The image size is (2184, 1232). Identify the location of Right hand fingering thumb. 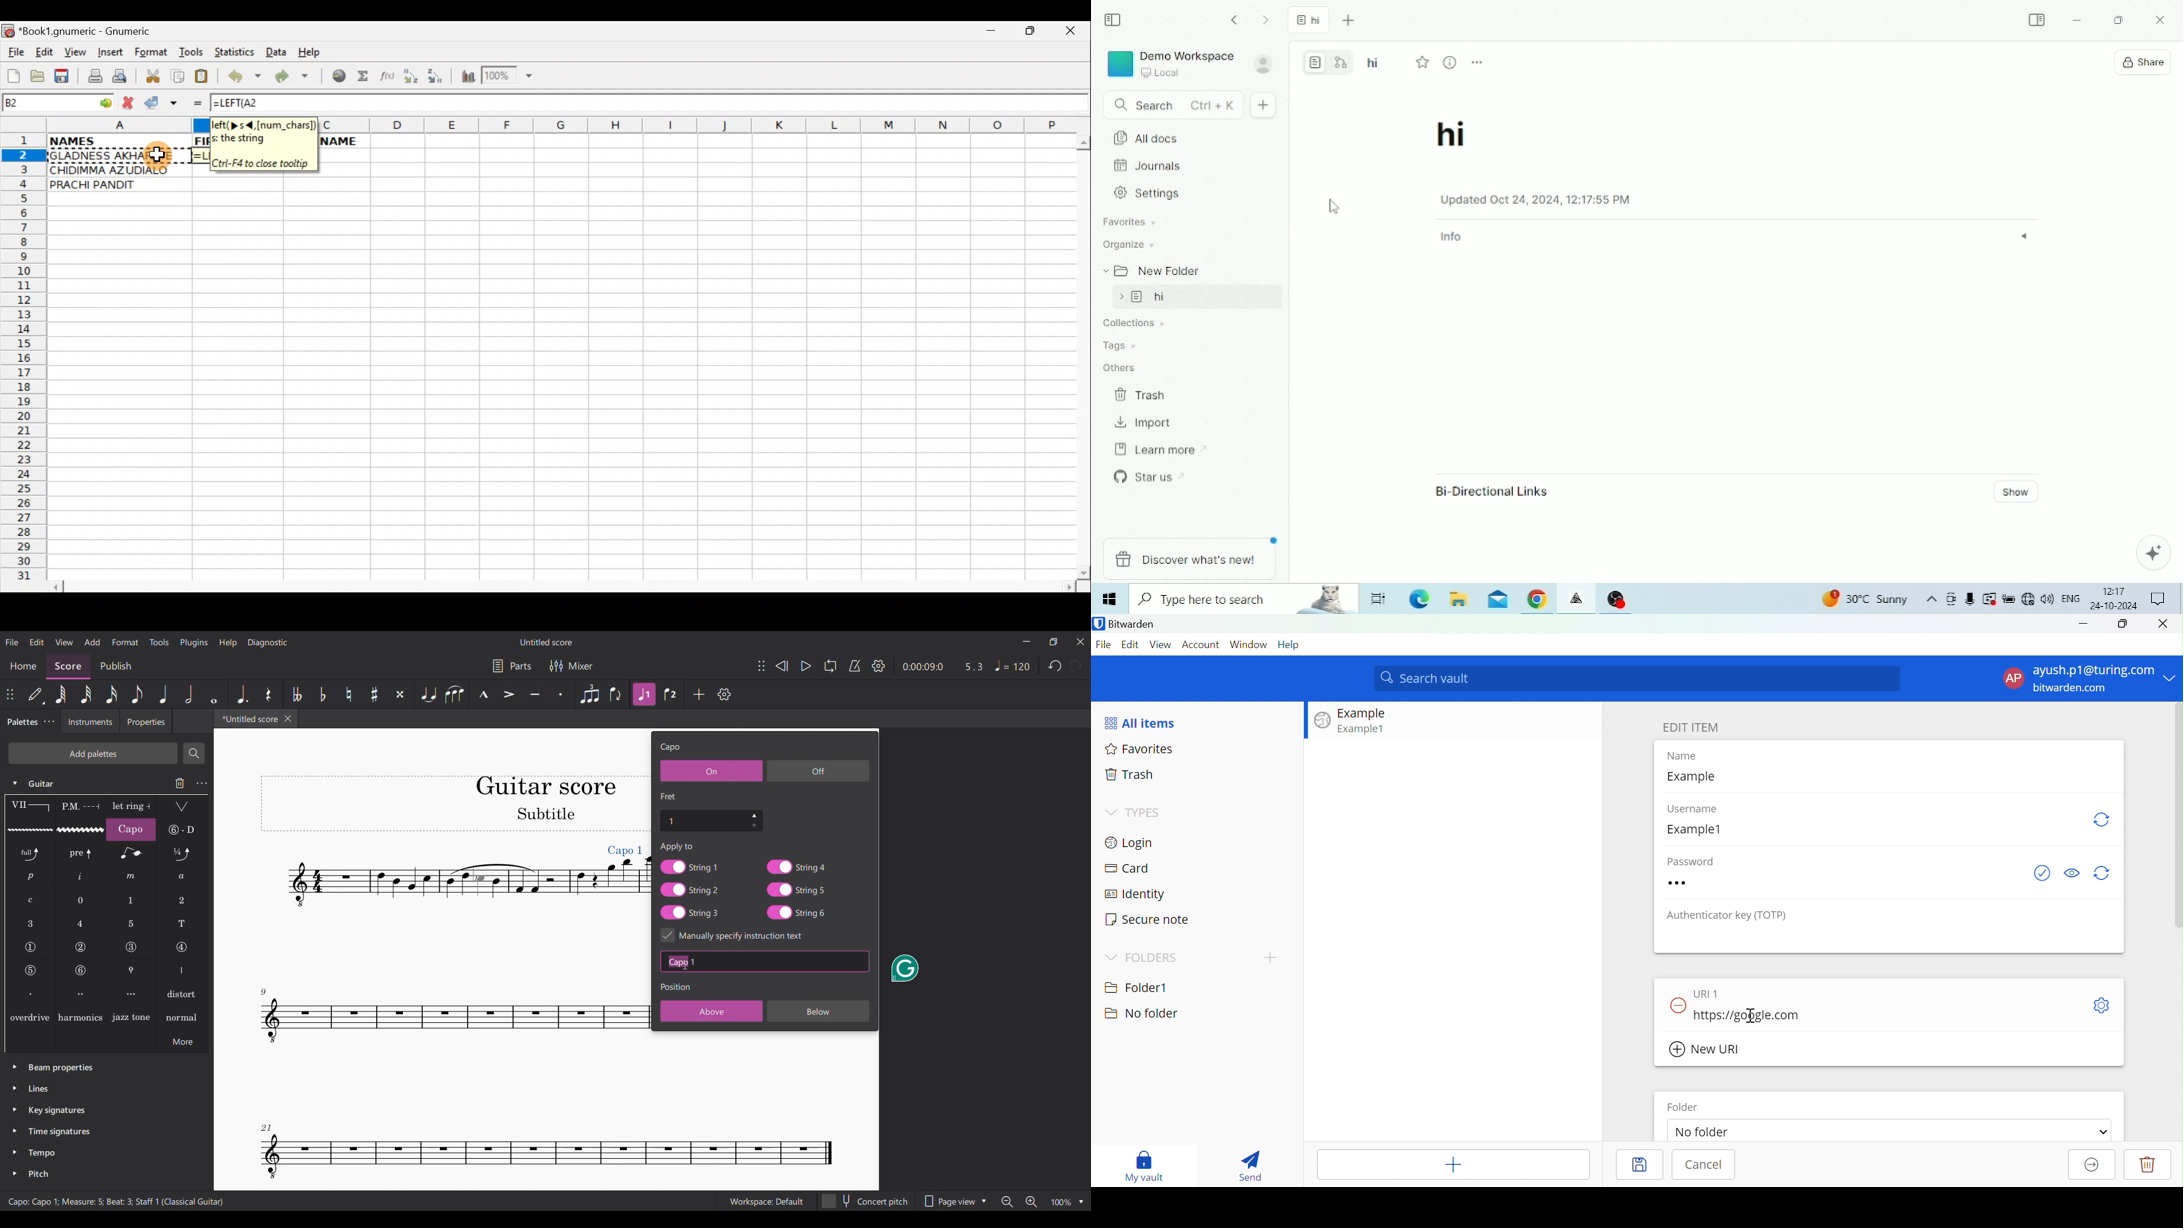
(182, 970).